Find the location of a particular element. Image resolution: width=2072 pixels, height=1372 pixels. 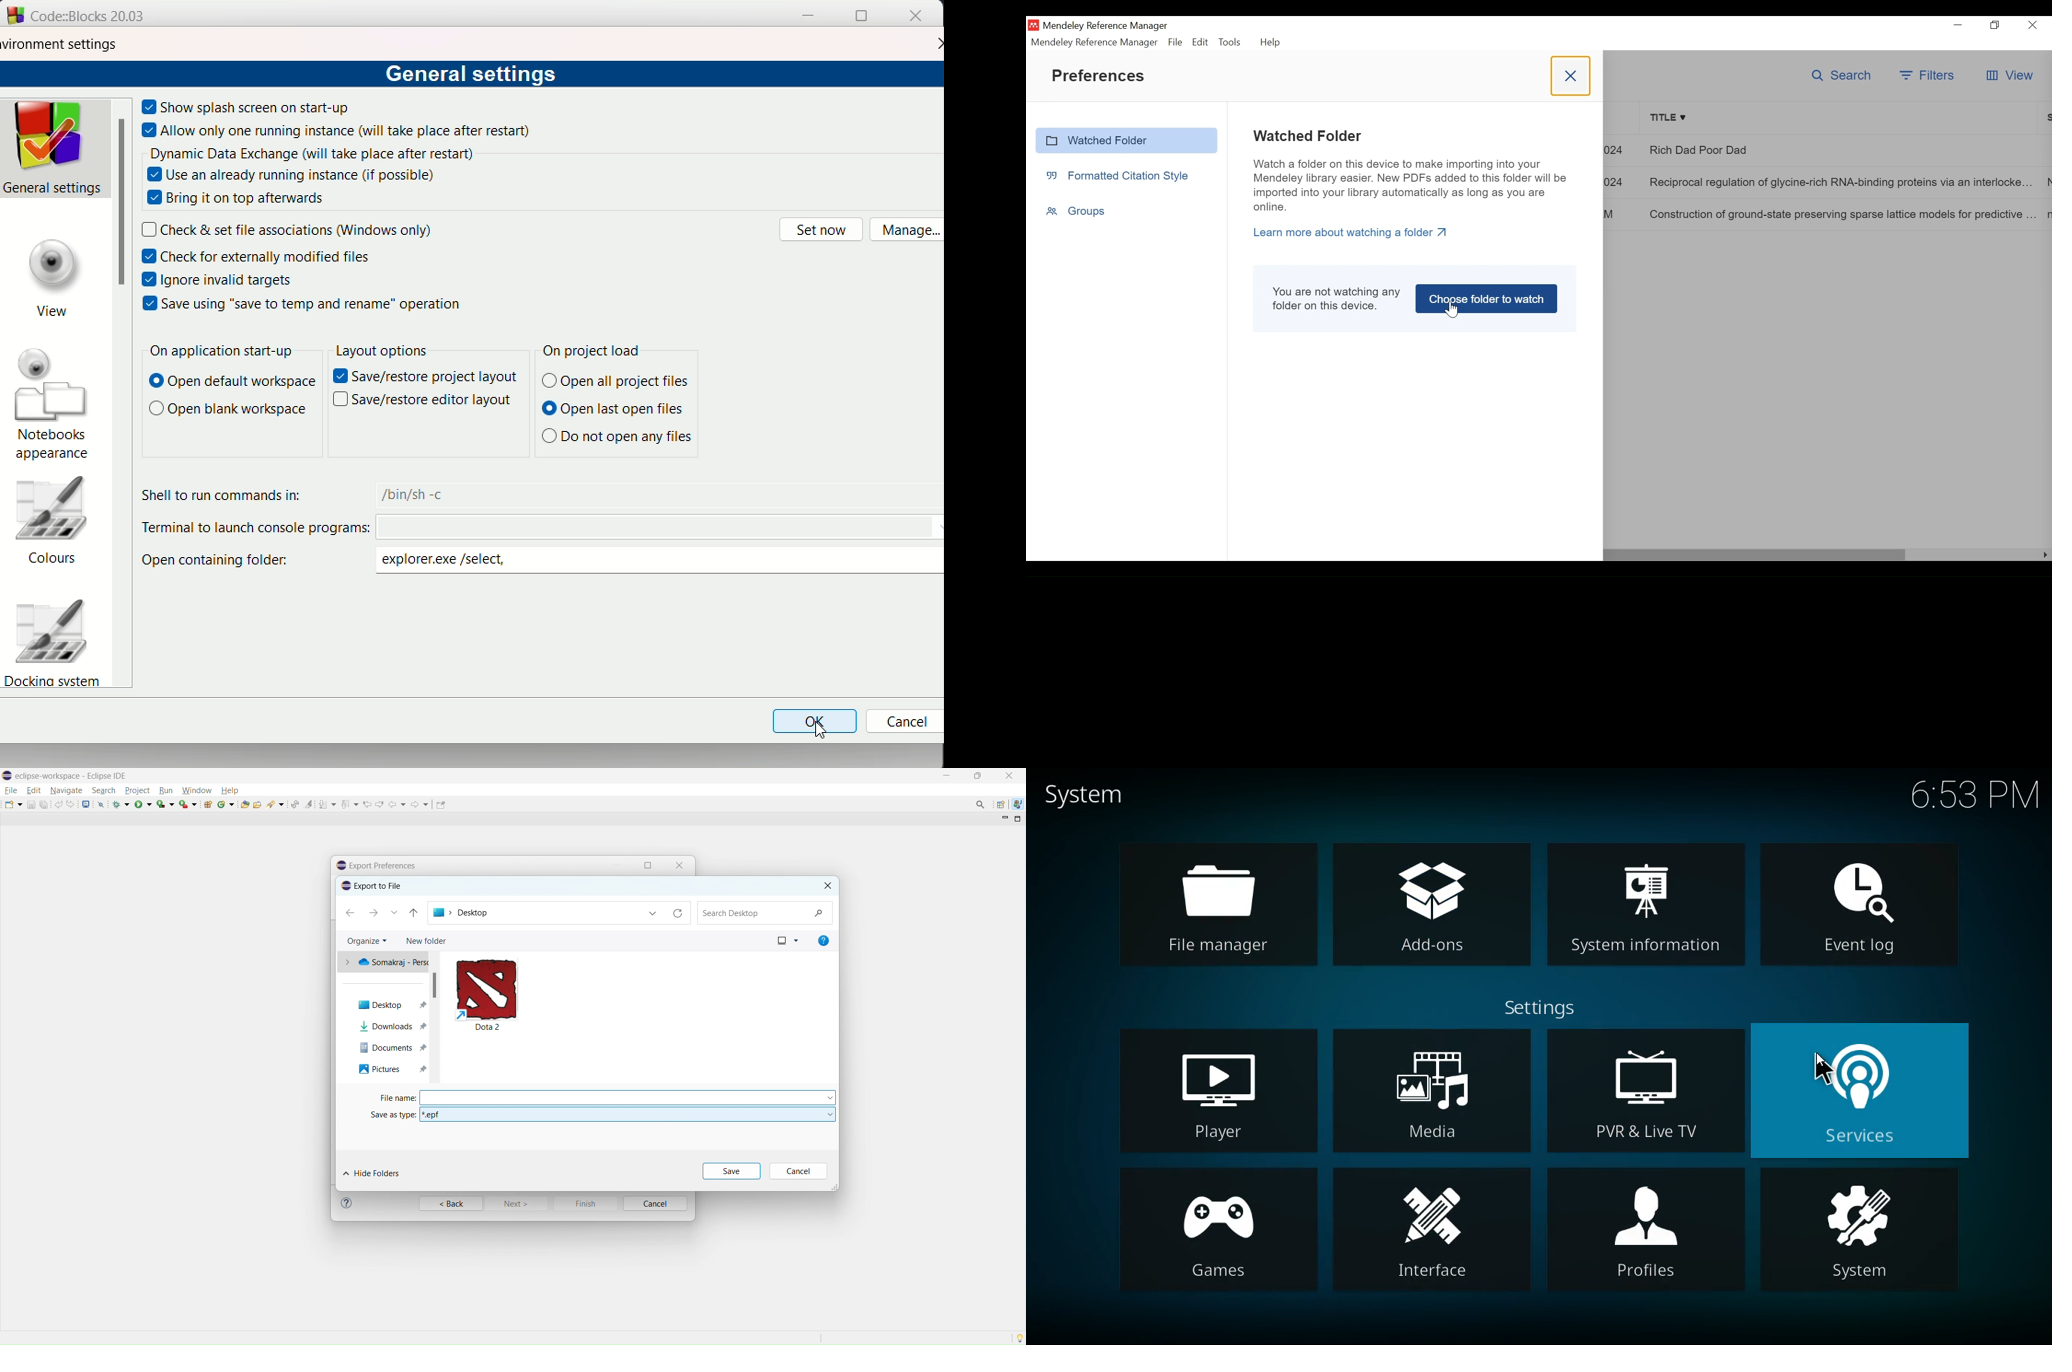

profiles is located at coordinates (1645, 1230).